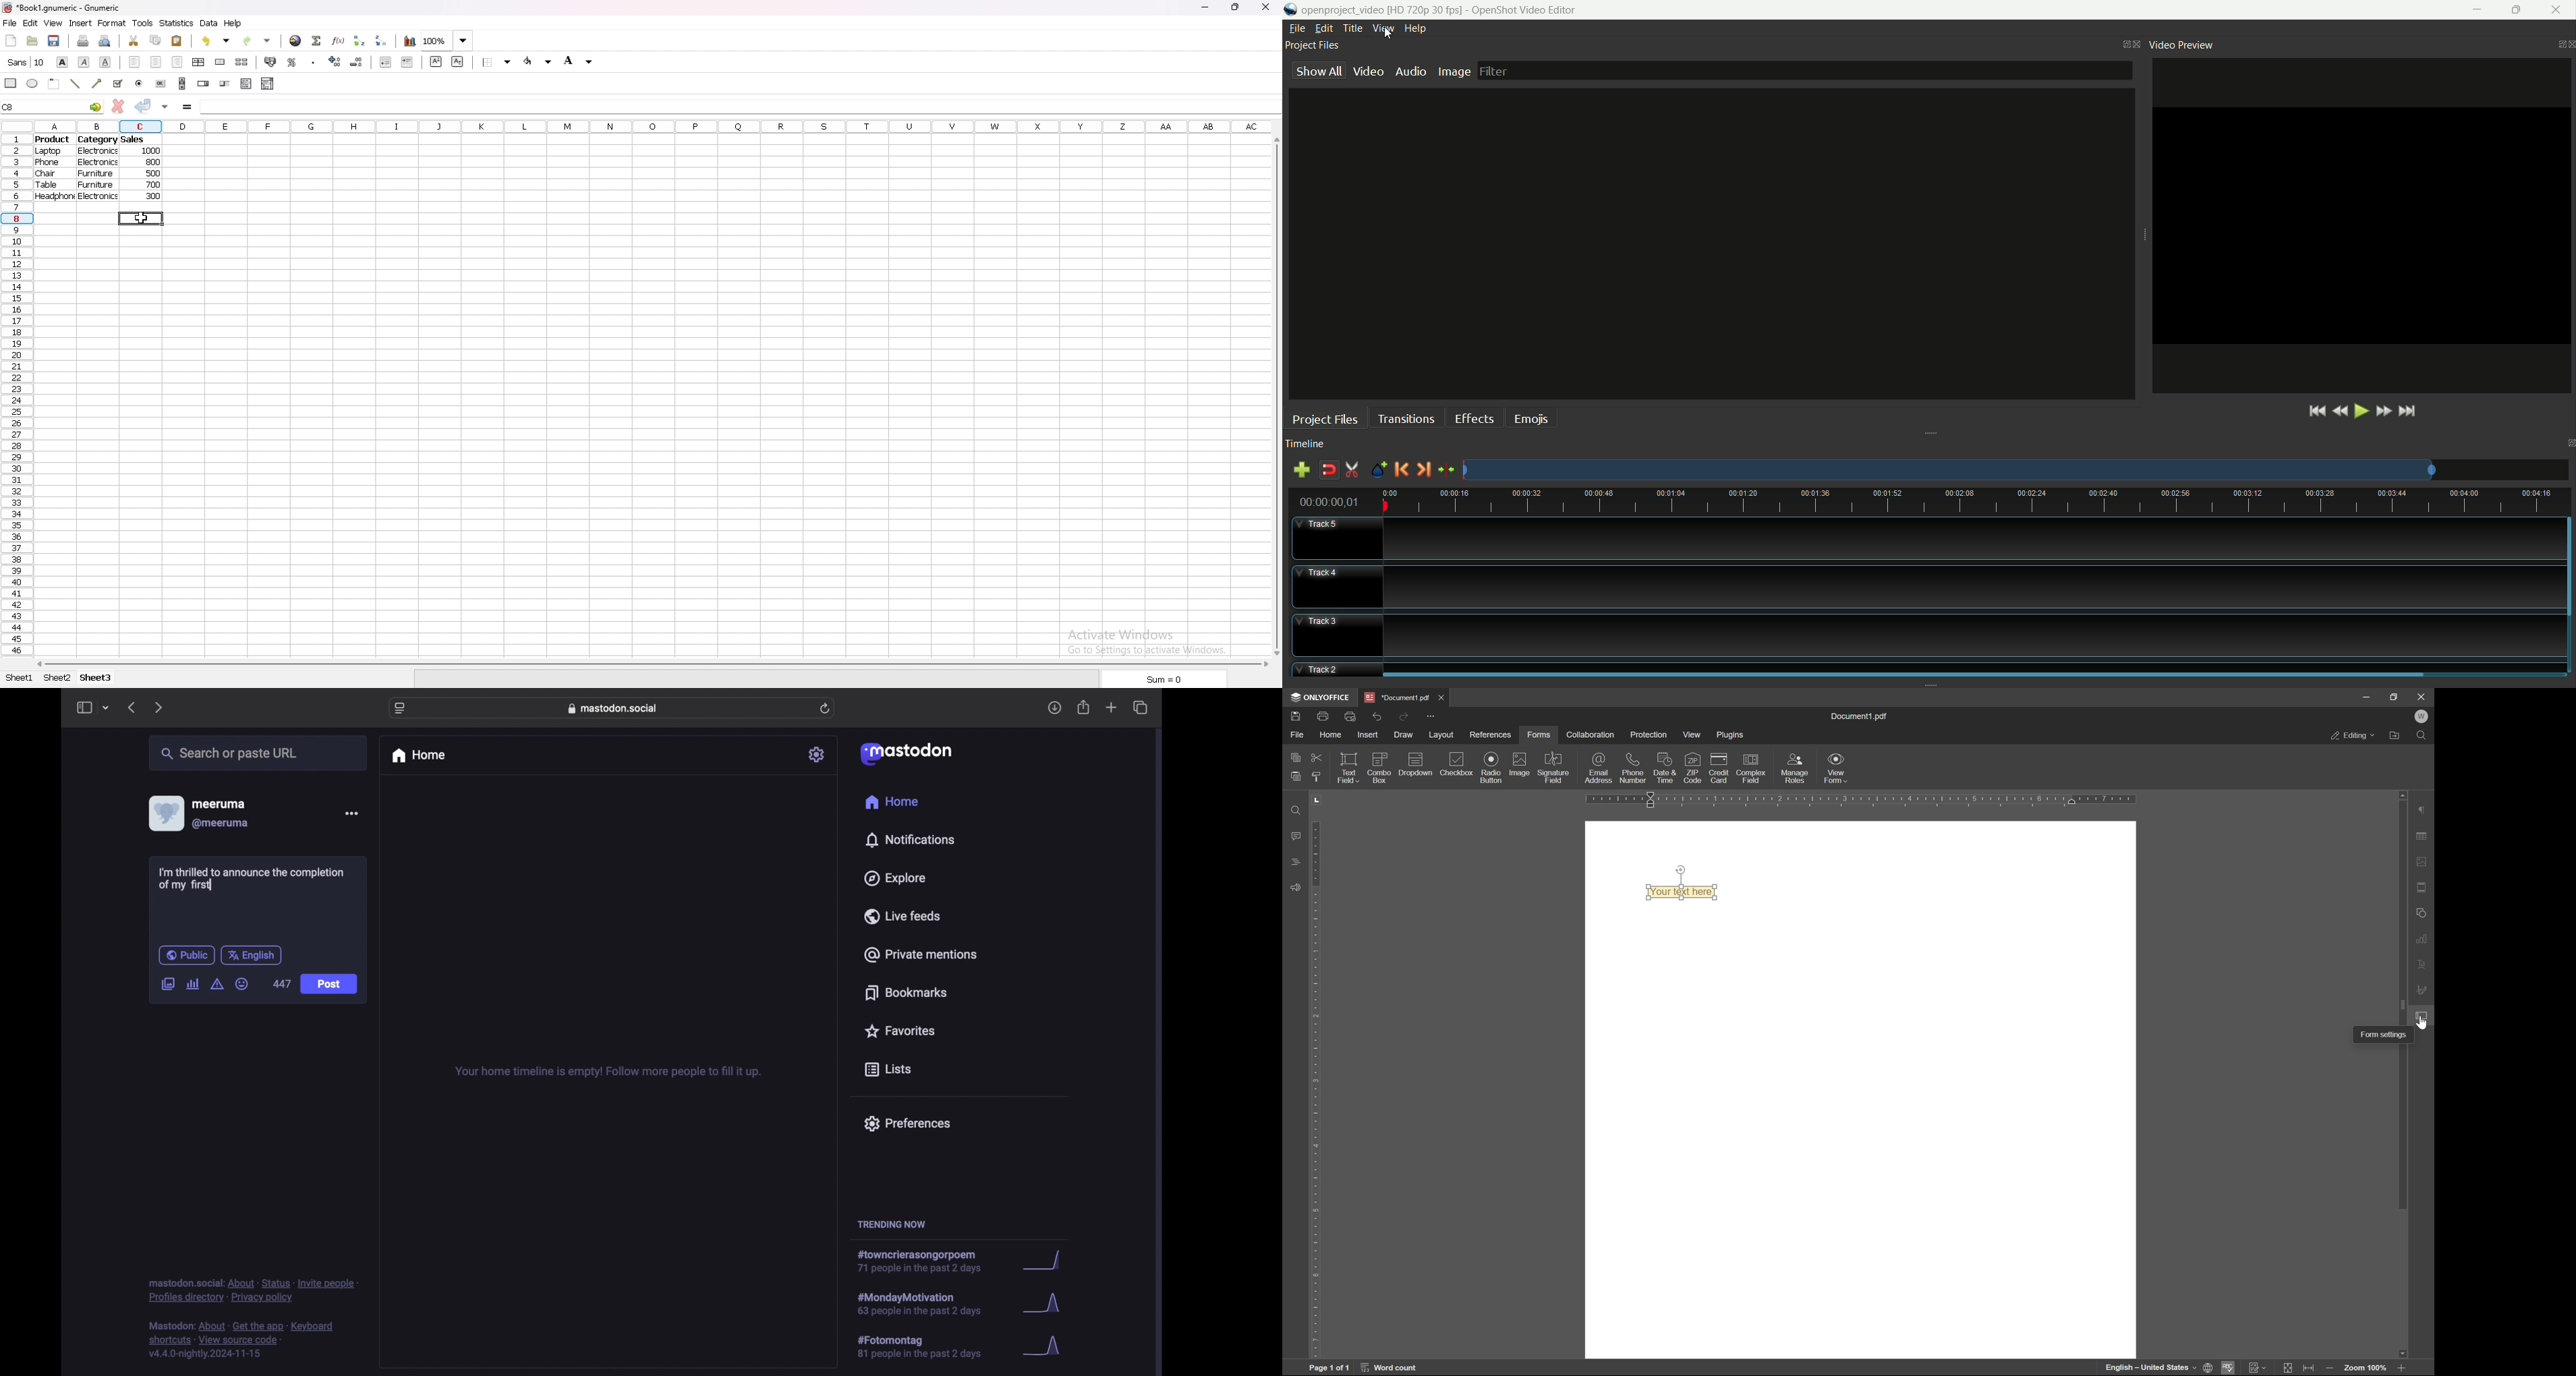  I want to click on electronics, so click(99, 198).